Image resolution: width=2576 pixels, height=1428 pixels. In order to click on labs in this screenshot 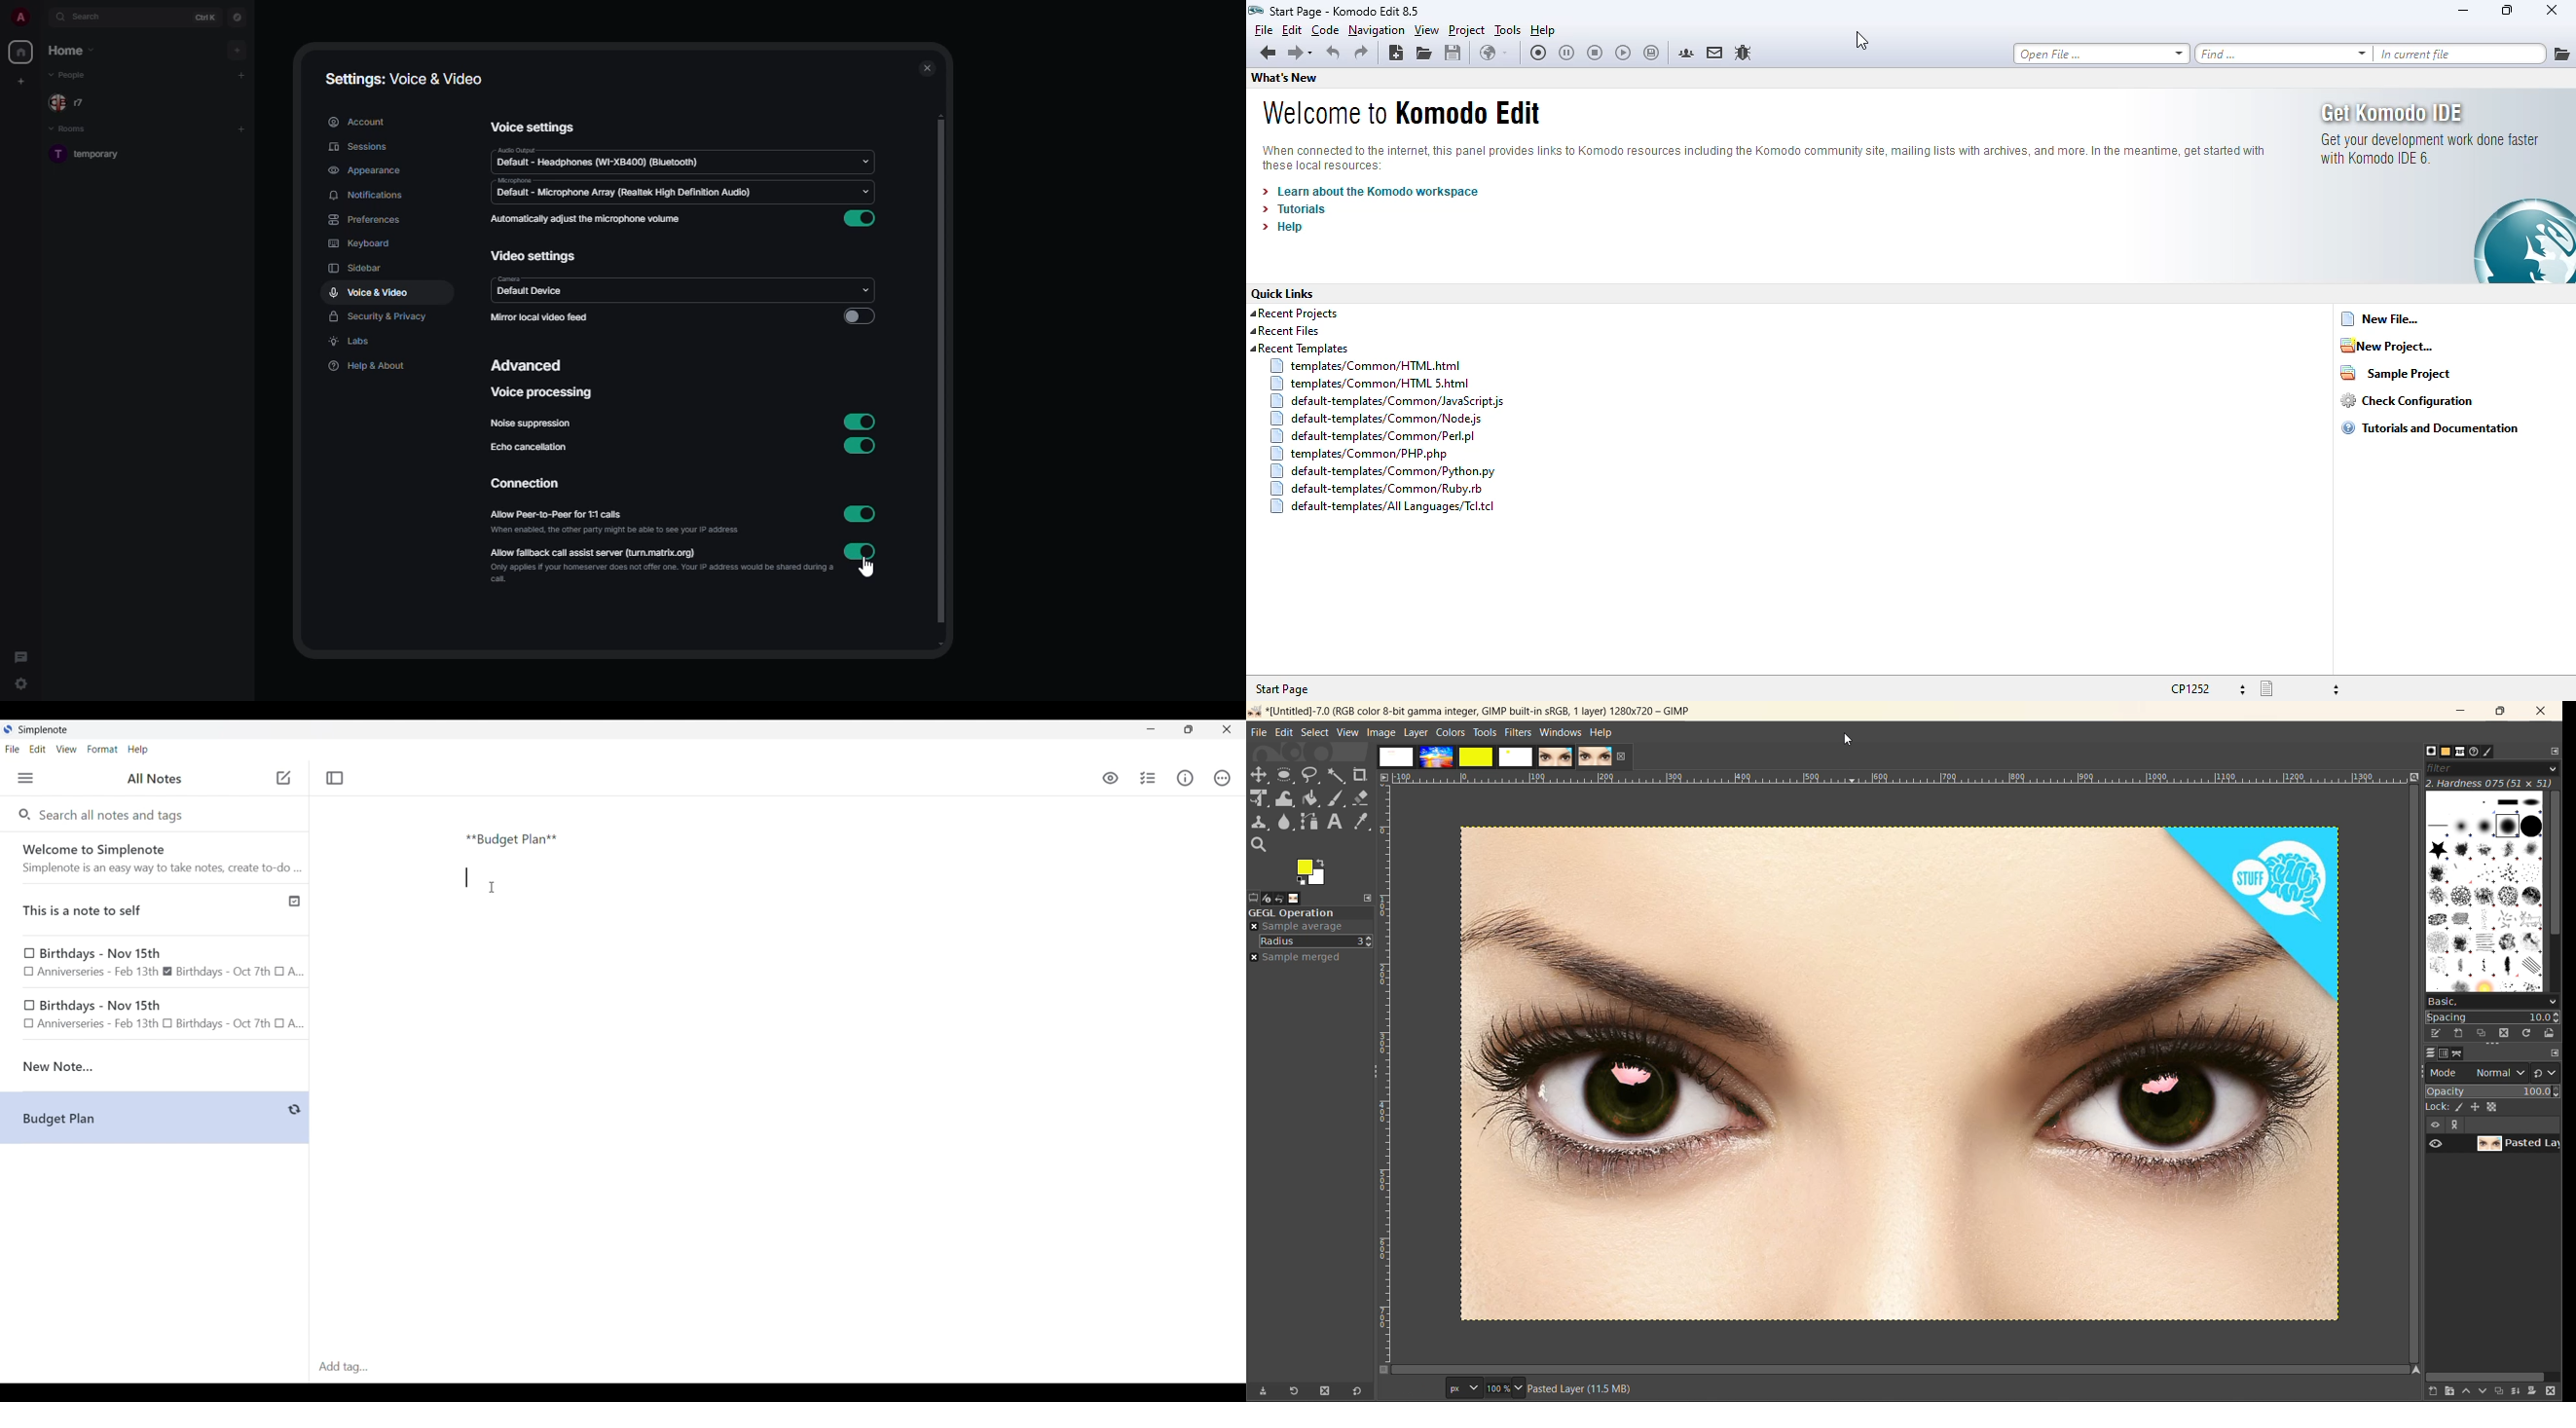, I will do `click(352, 343)`.